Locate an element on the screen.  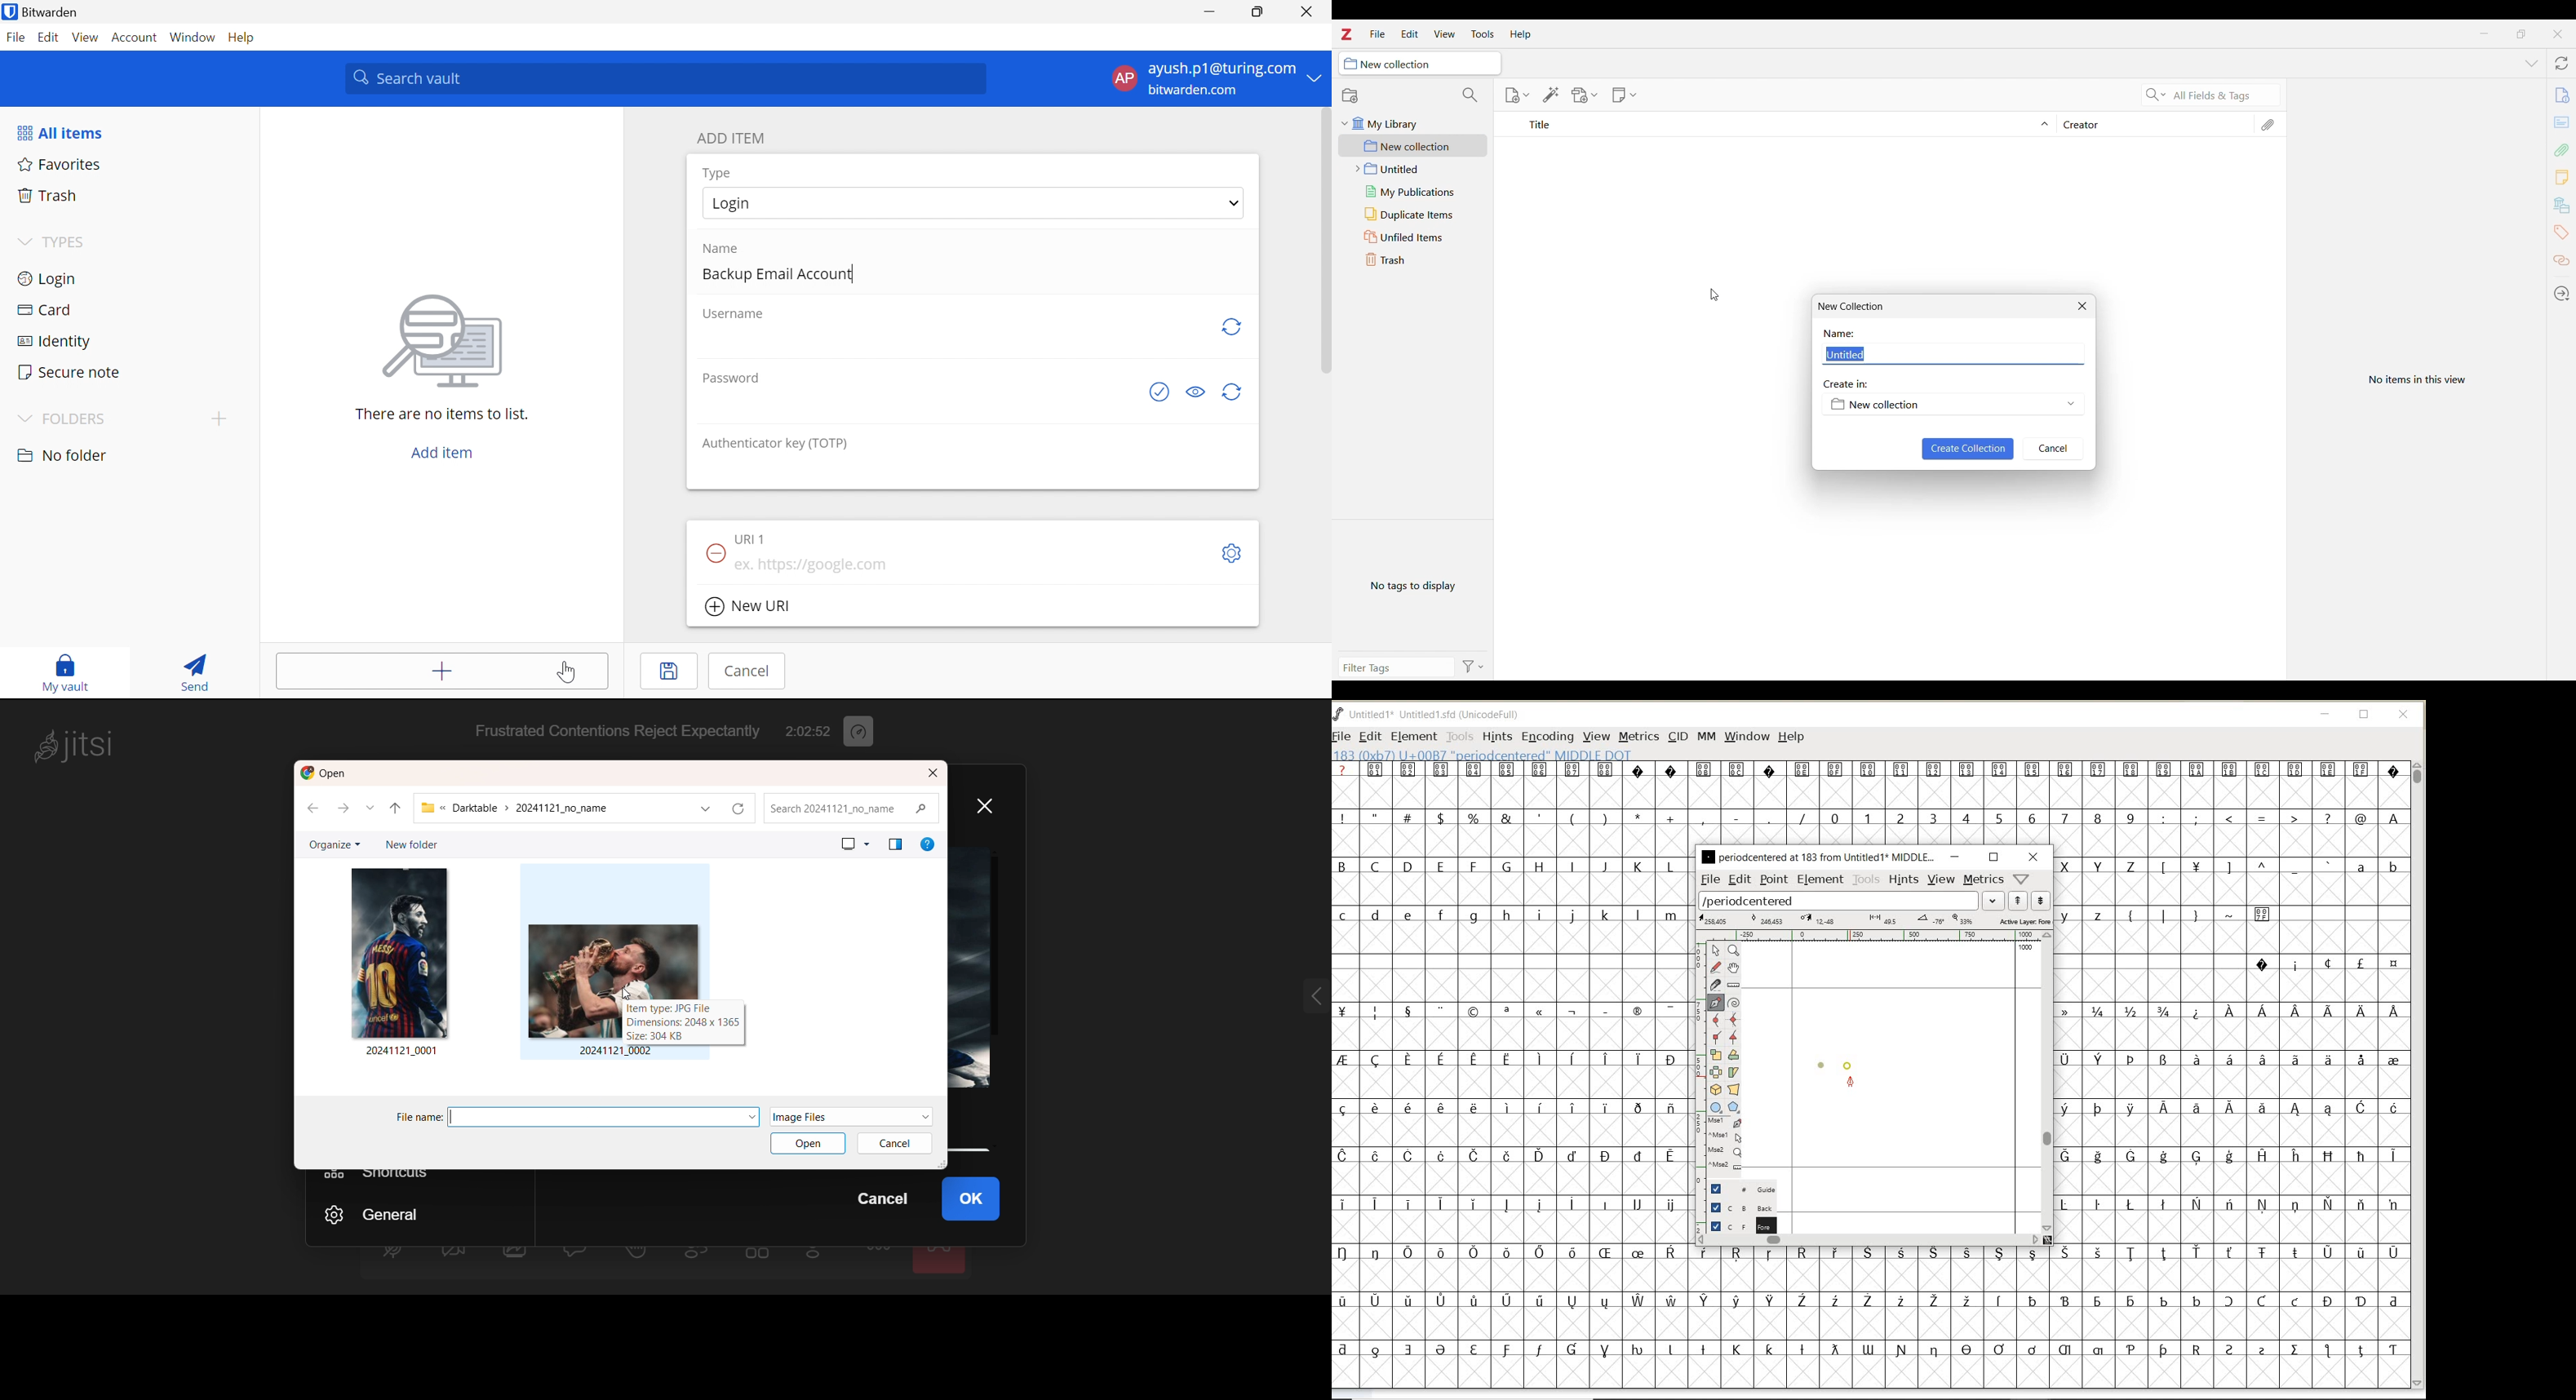
special characters is located at coordinates (2326, 964).